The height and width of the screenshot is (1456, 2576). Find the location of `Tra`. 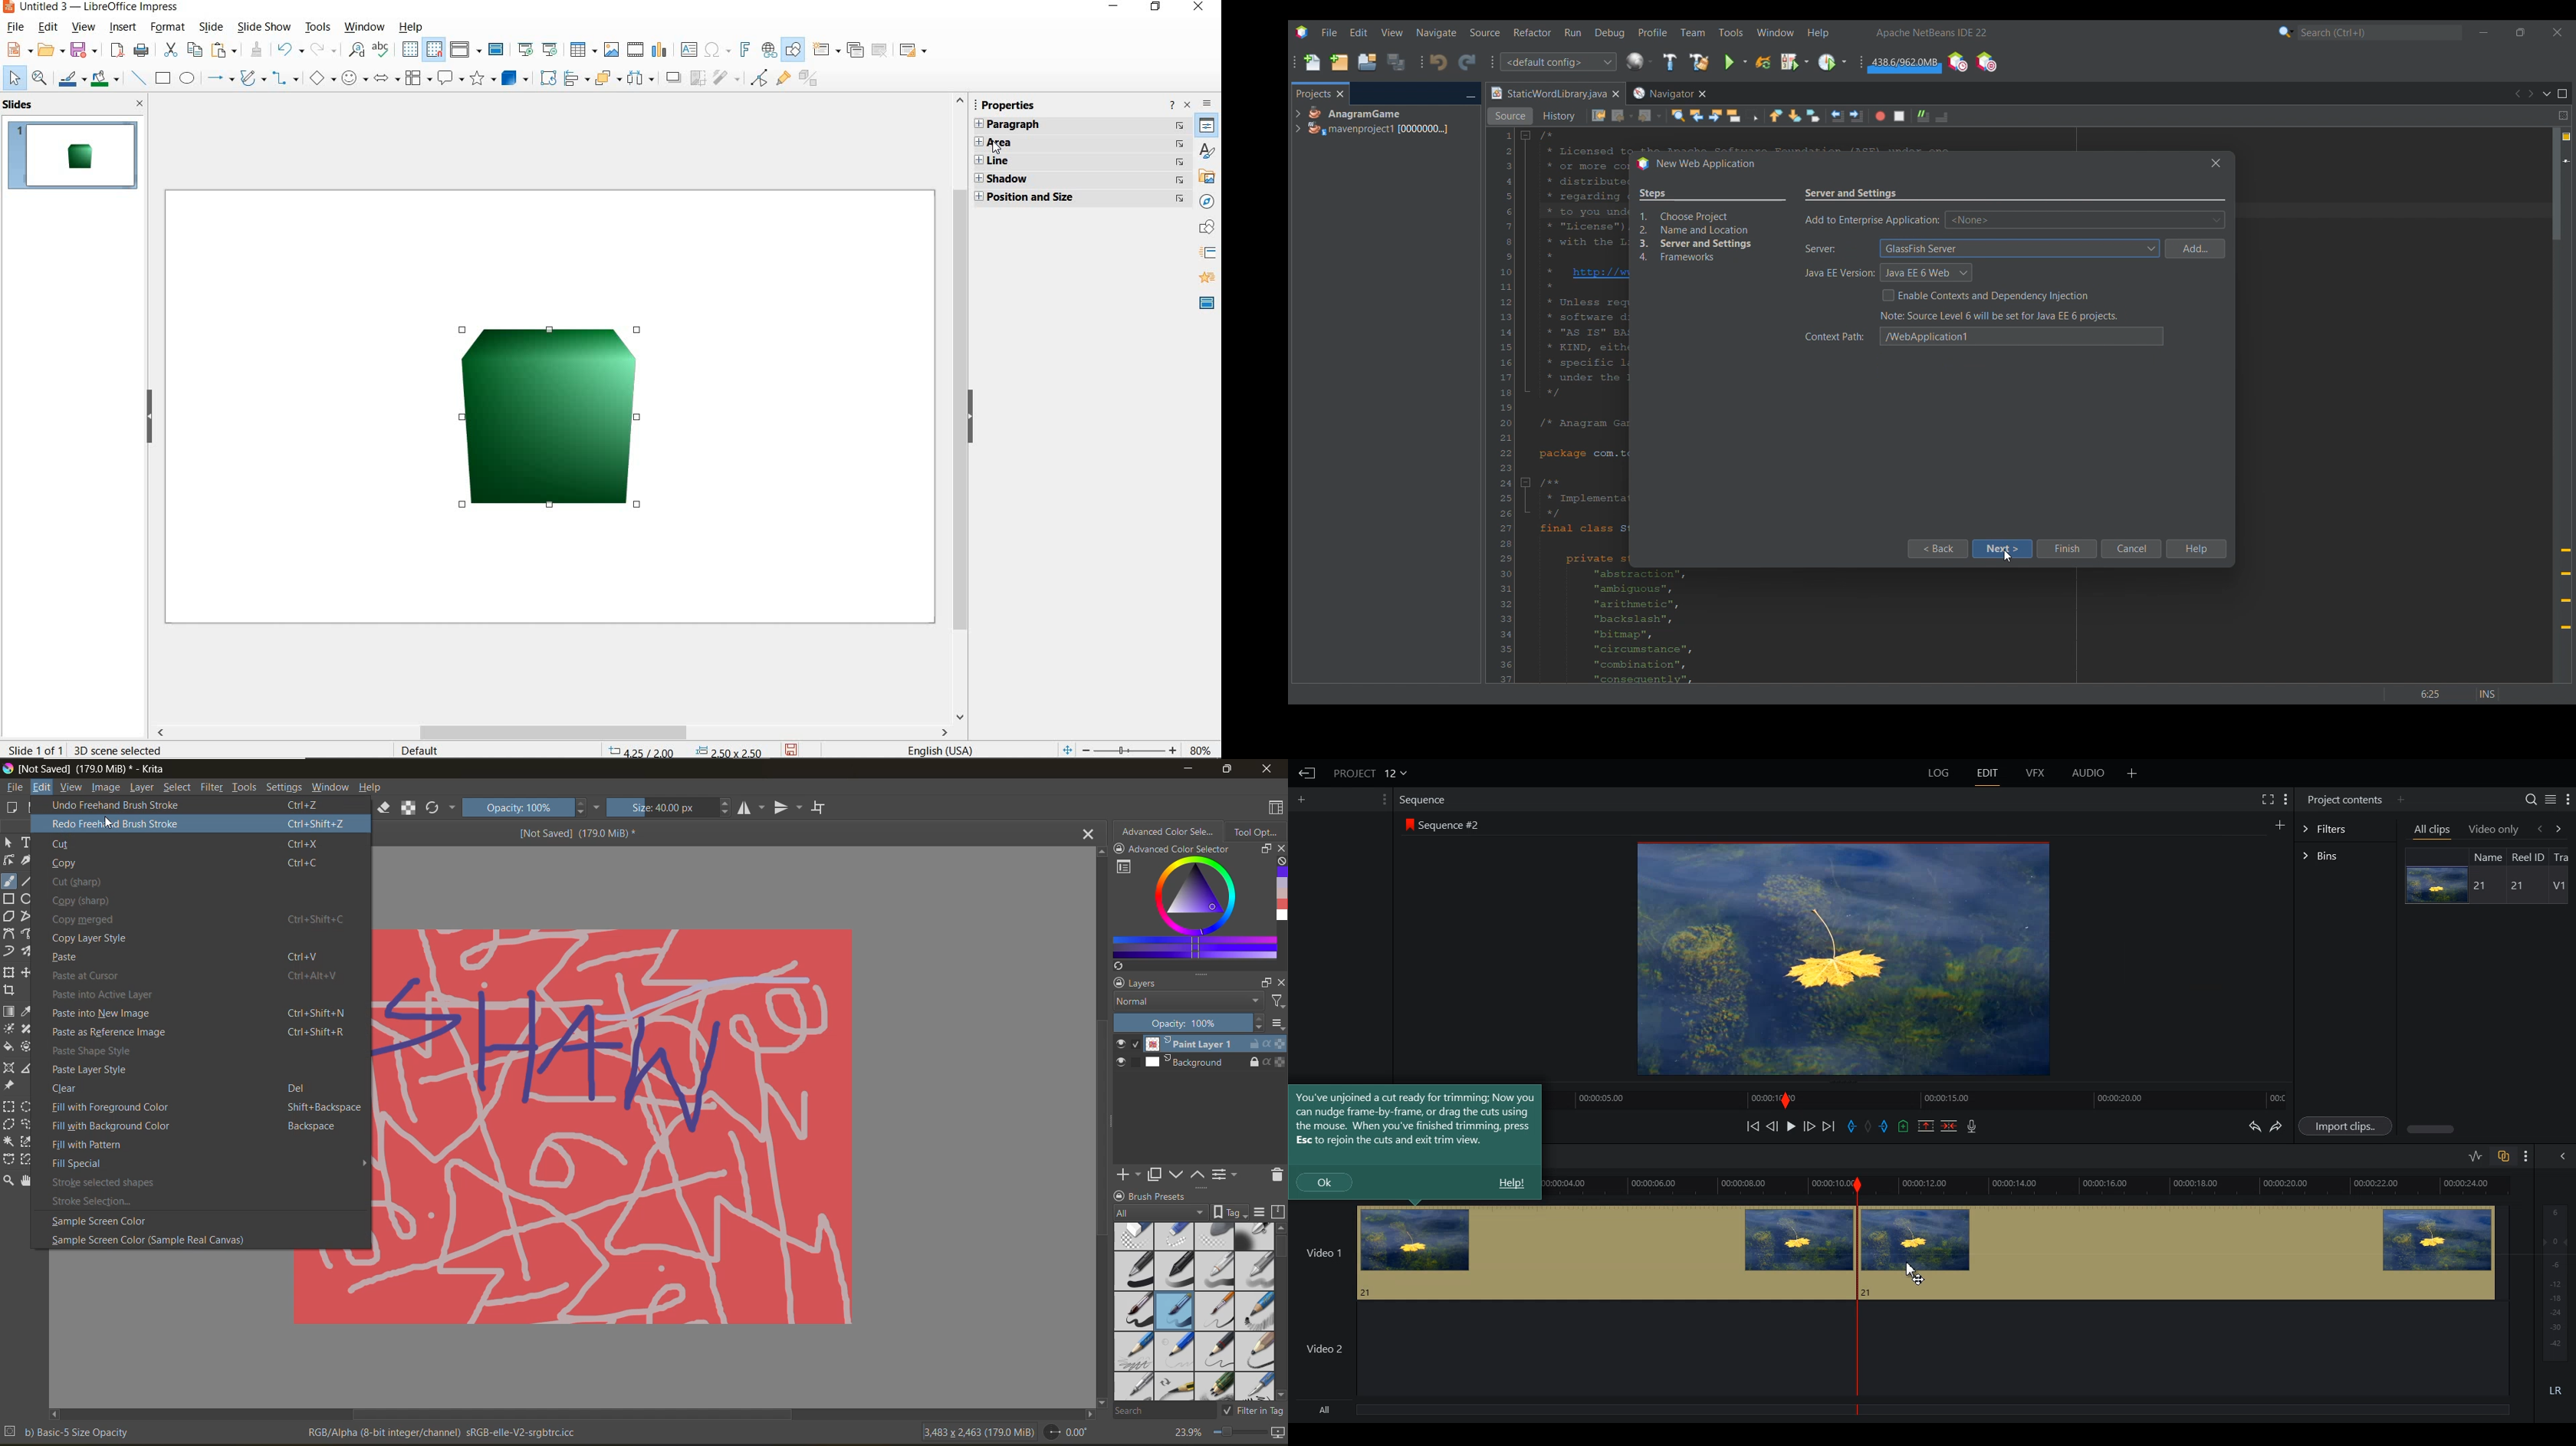

Tra is located at coordinates (2564, 856).